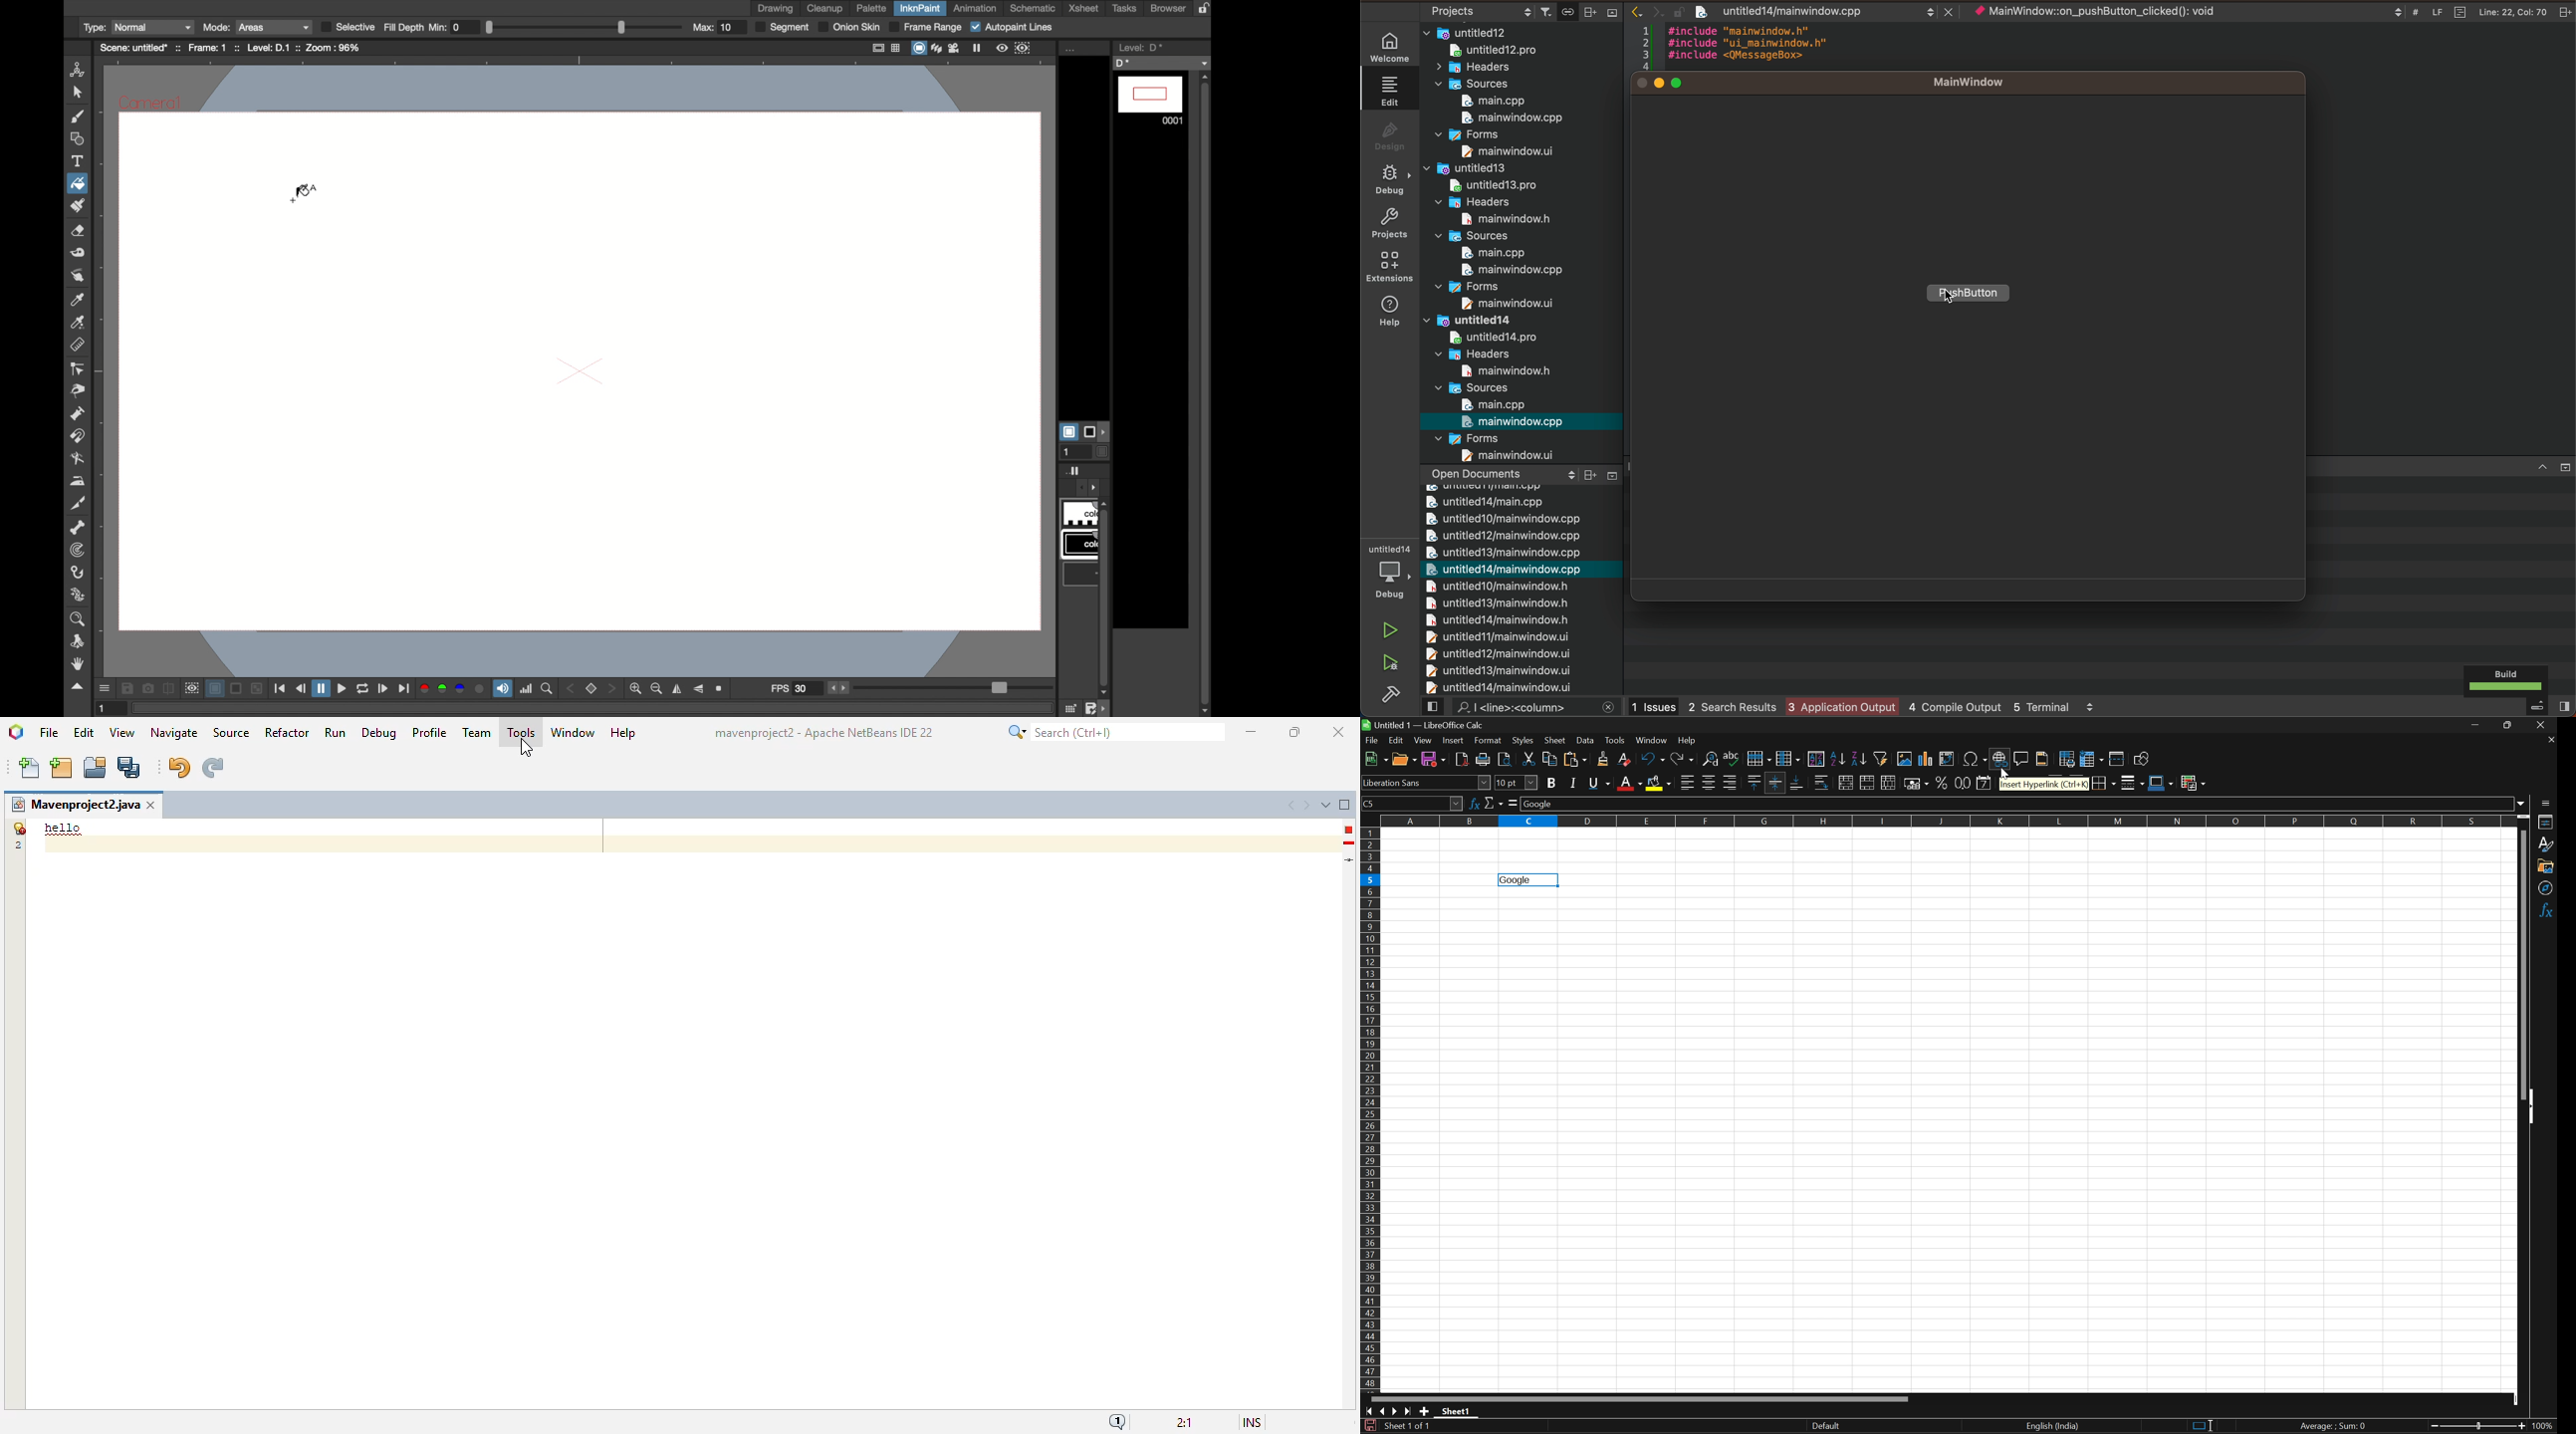 The height and width of the screenshot is (1456, 2576). What do you see at coordinates (1434, 758) in the screenshot?
I see `Save` at bounding box center [1434, 758].